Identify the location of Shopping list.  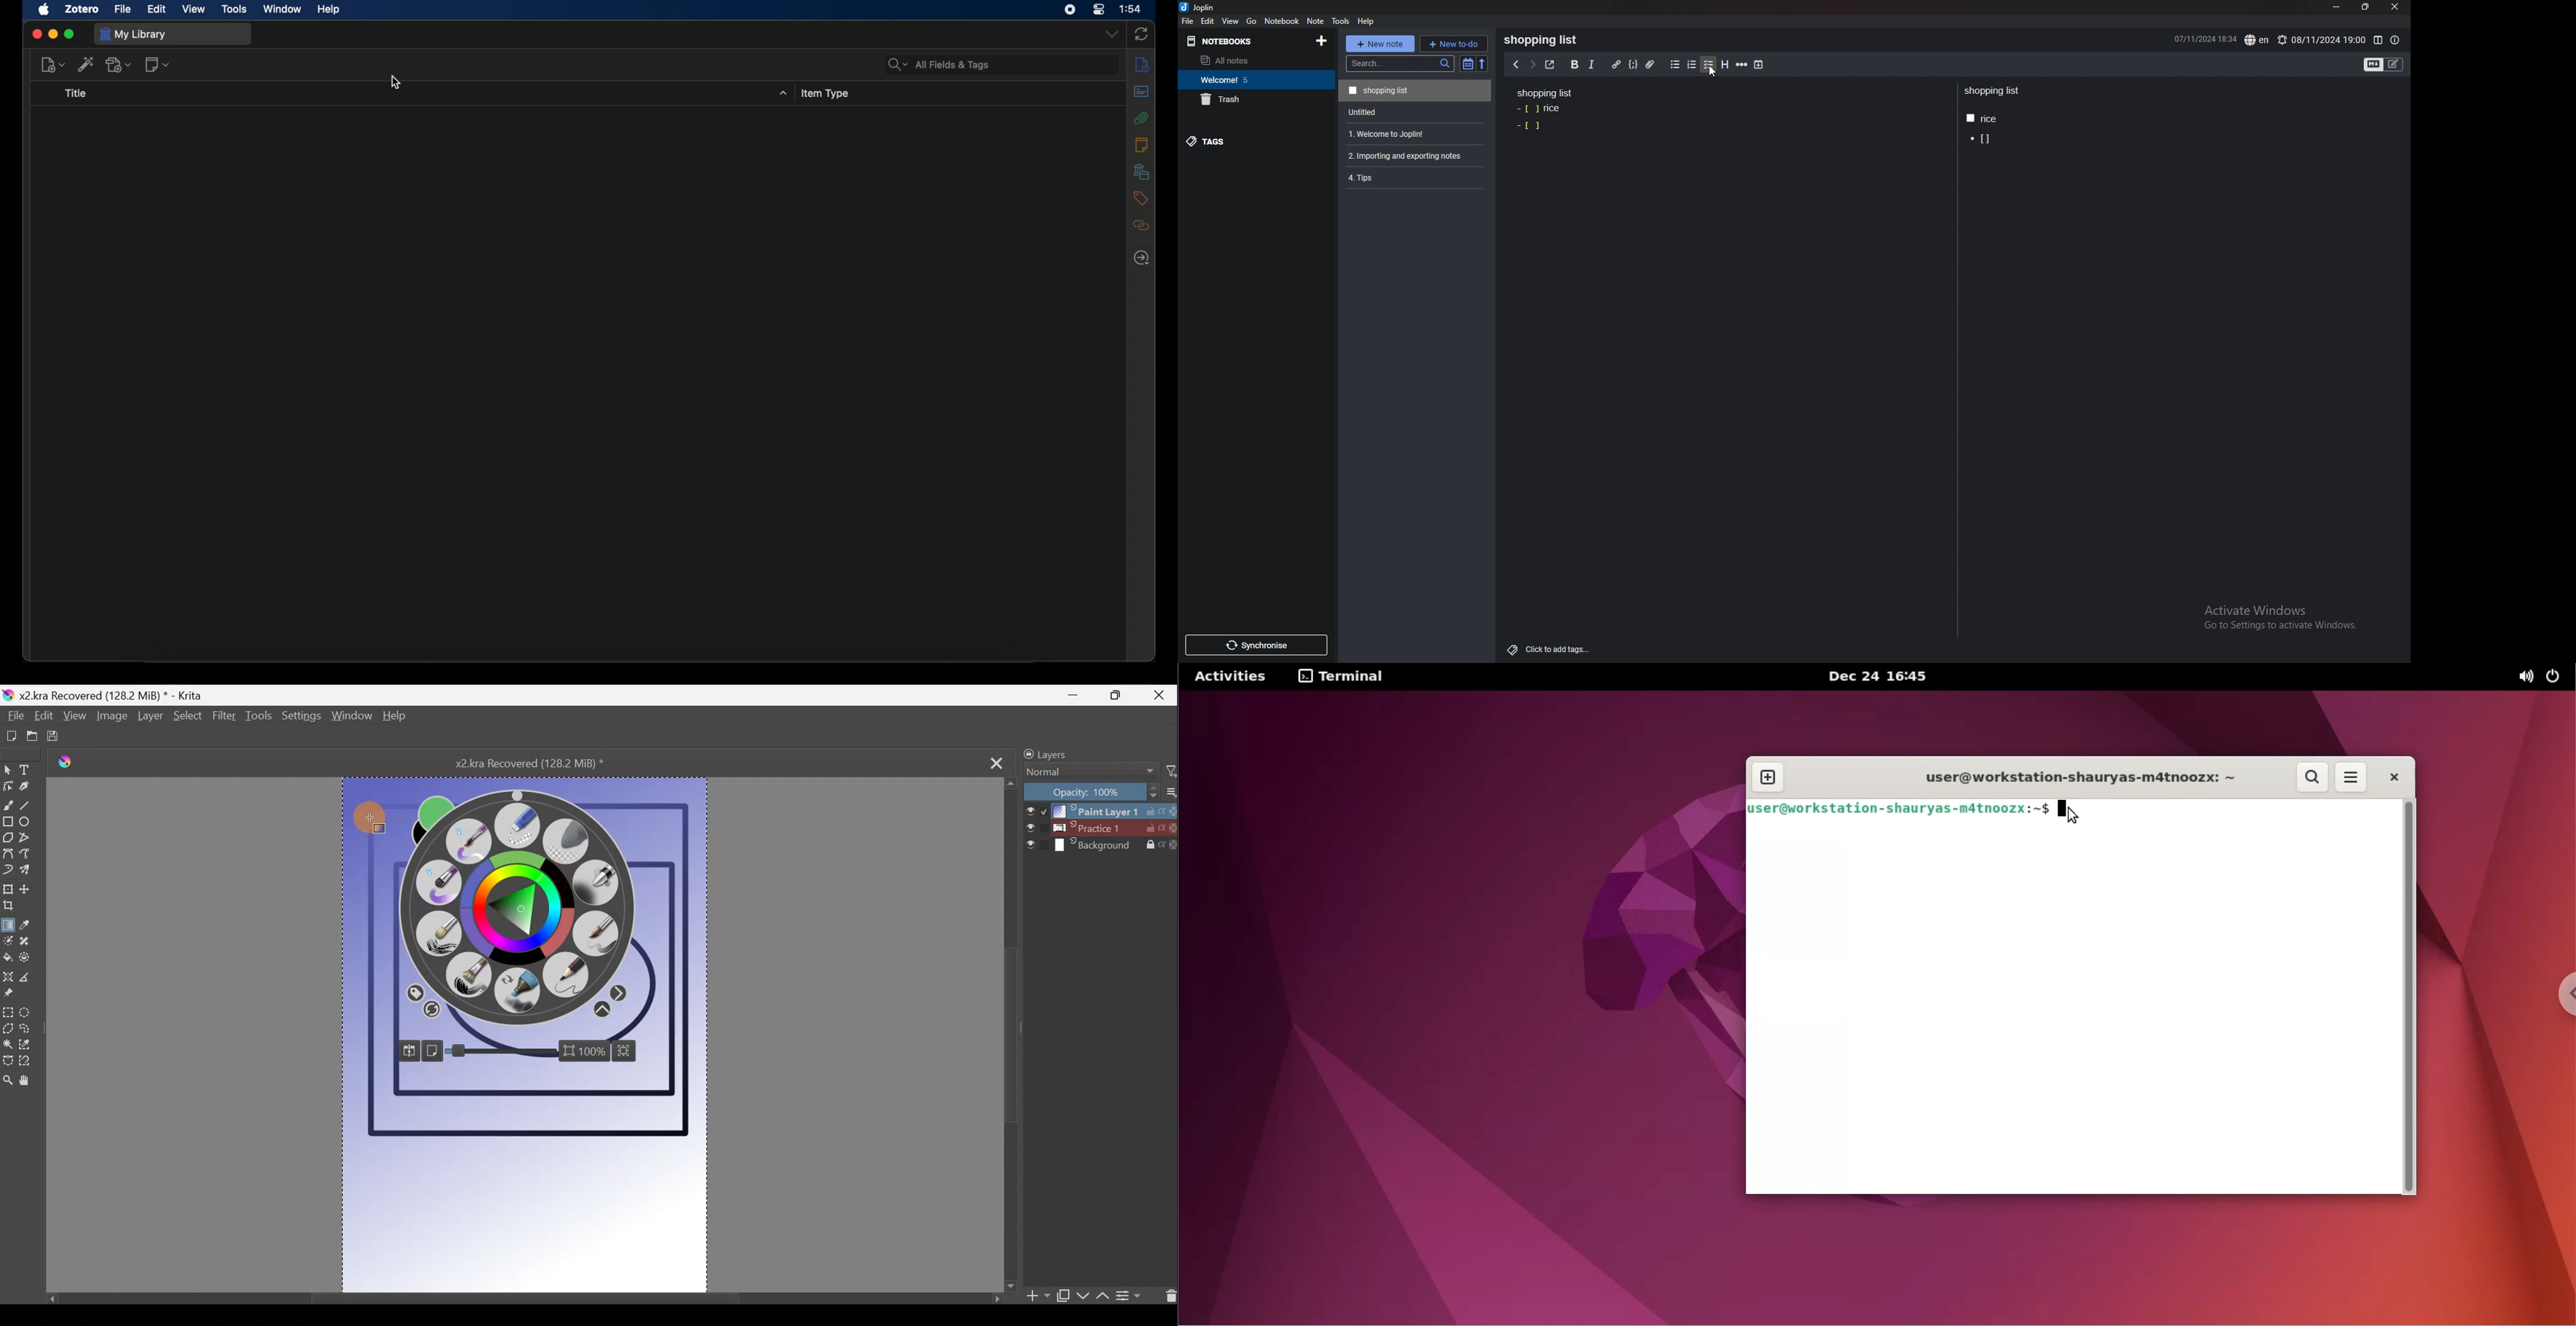
(1545, 93).